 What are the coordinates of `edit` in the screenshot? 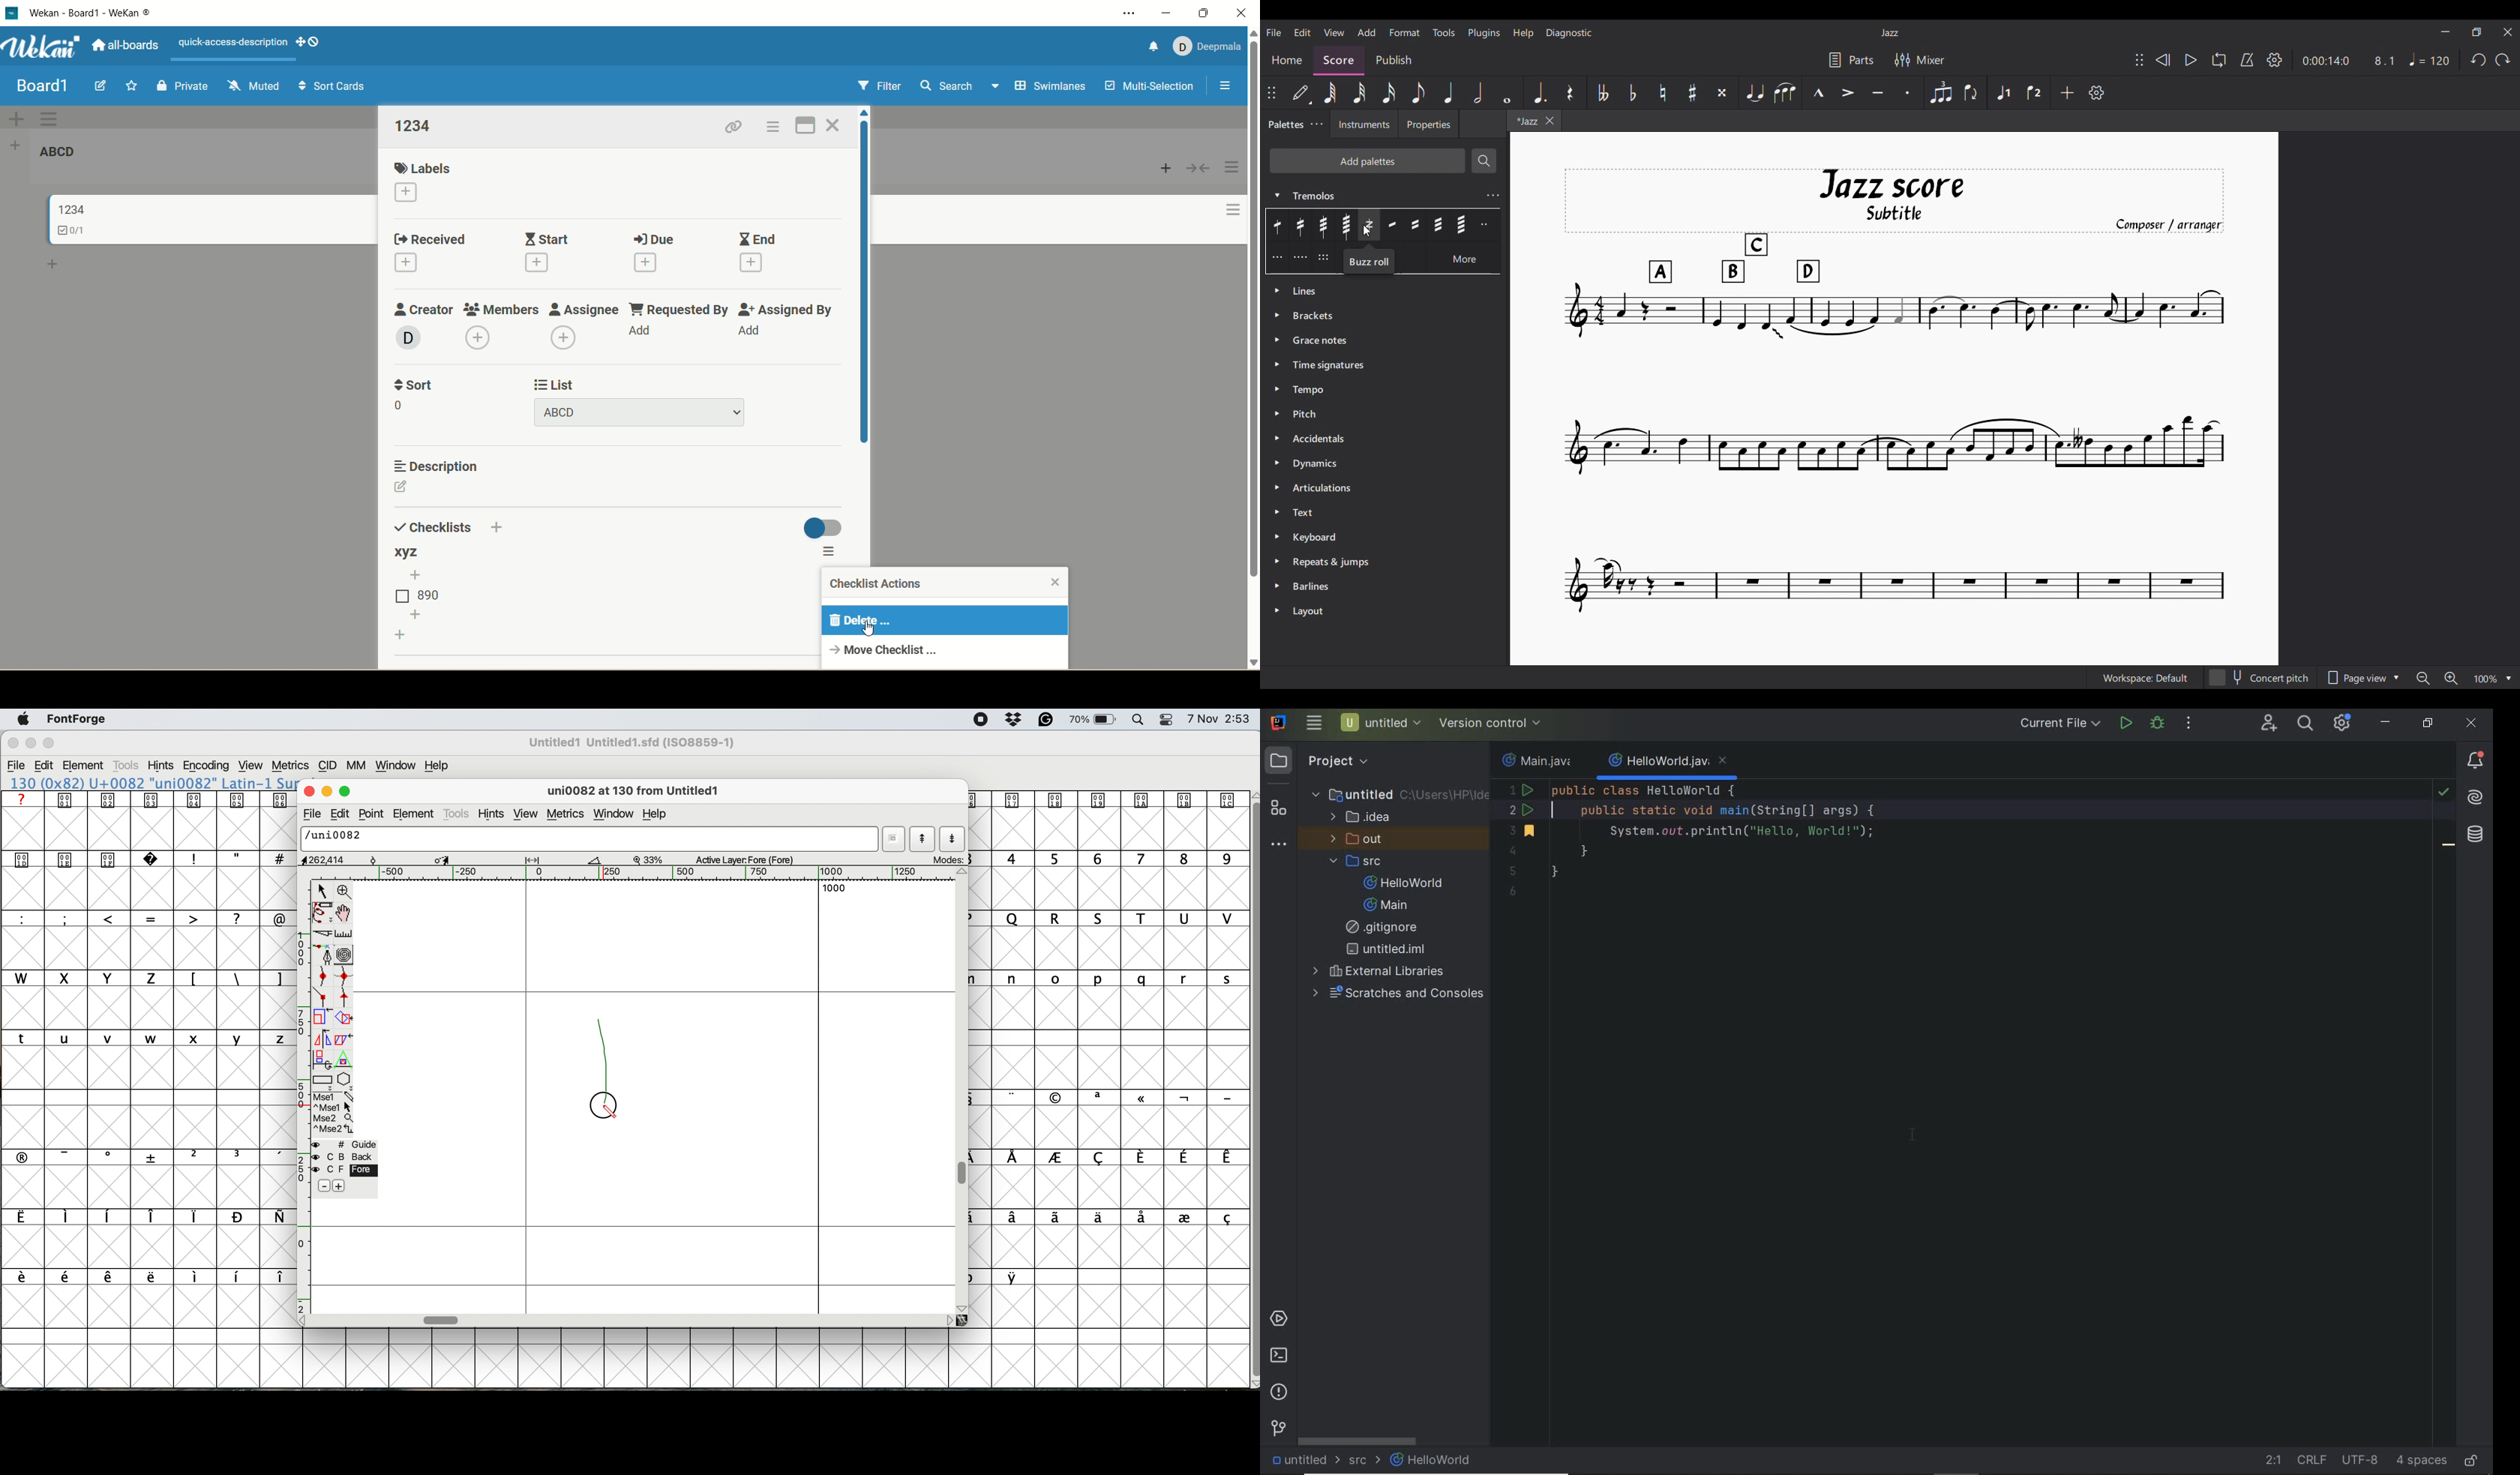 It's located at (409, 489).